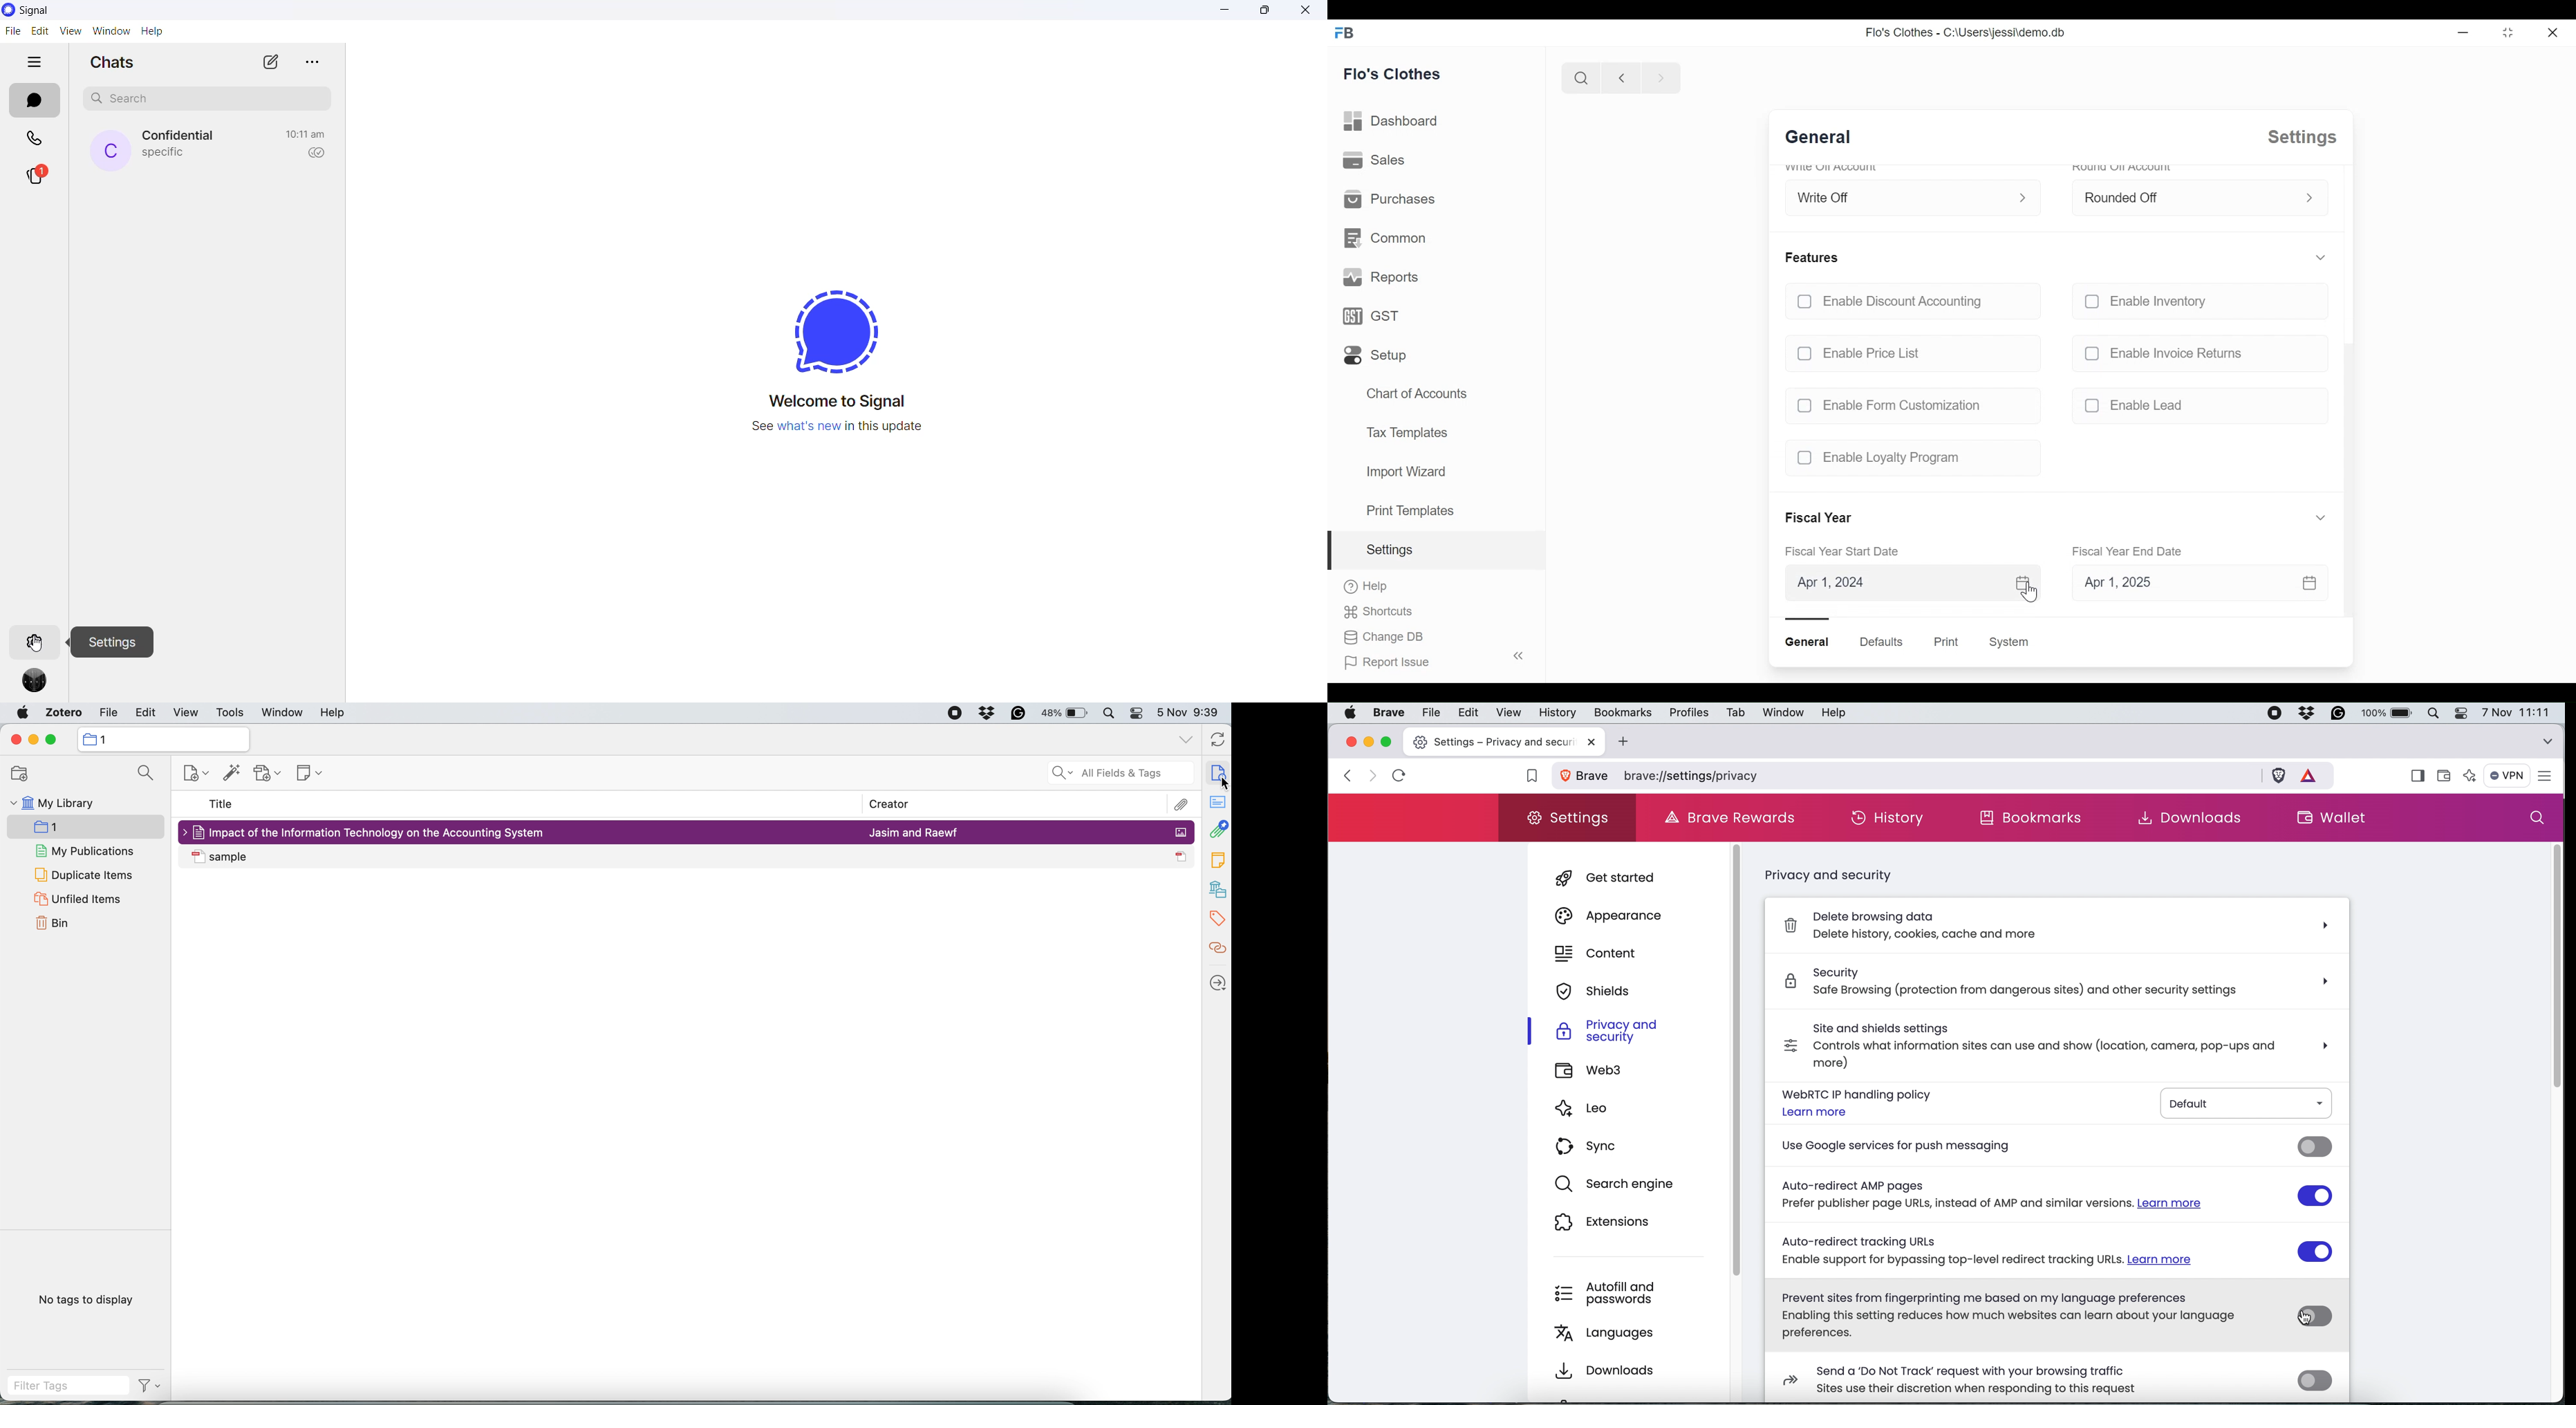  What do you see at coordinates (1219, 828) in the screenshot?
I see `attachment` at bounding box center [1219, 828].